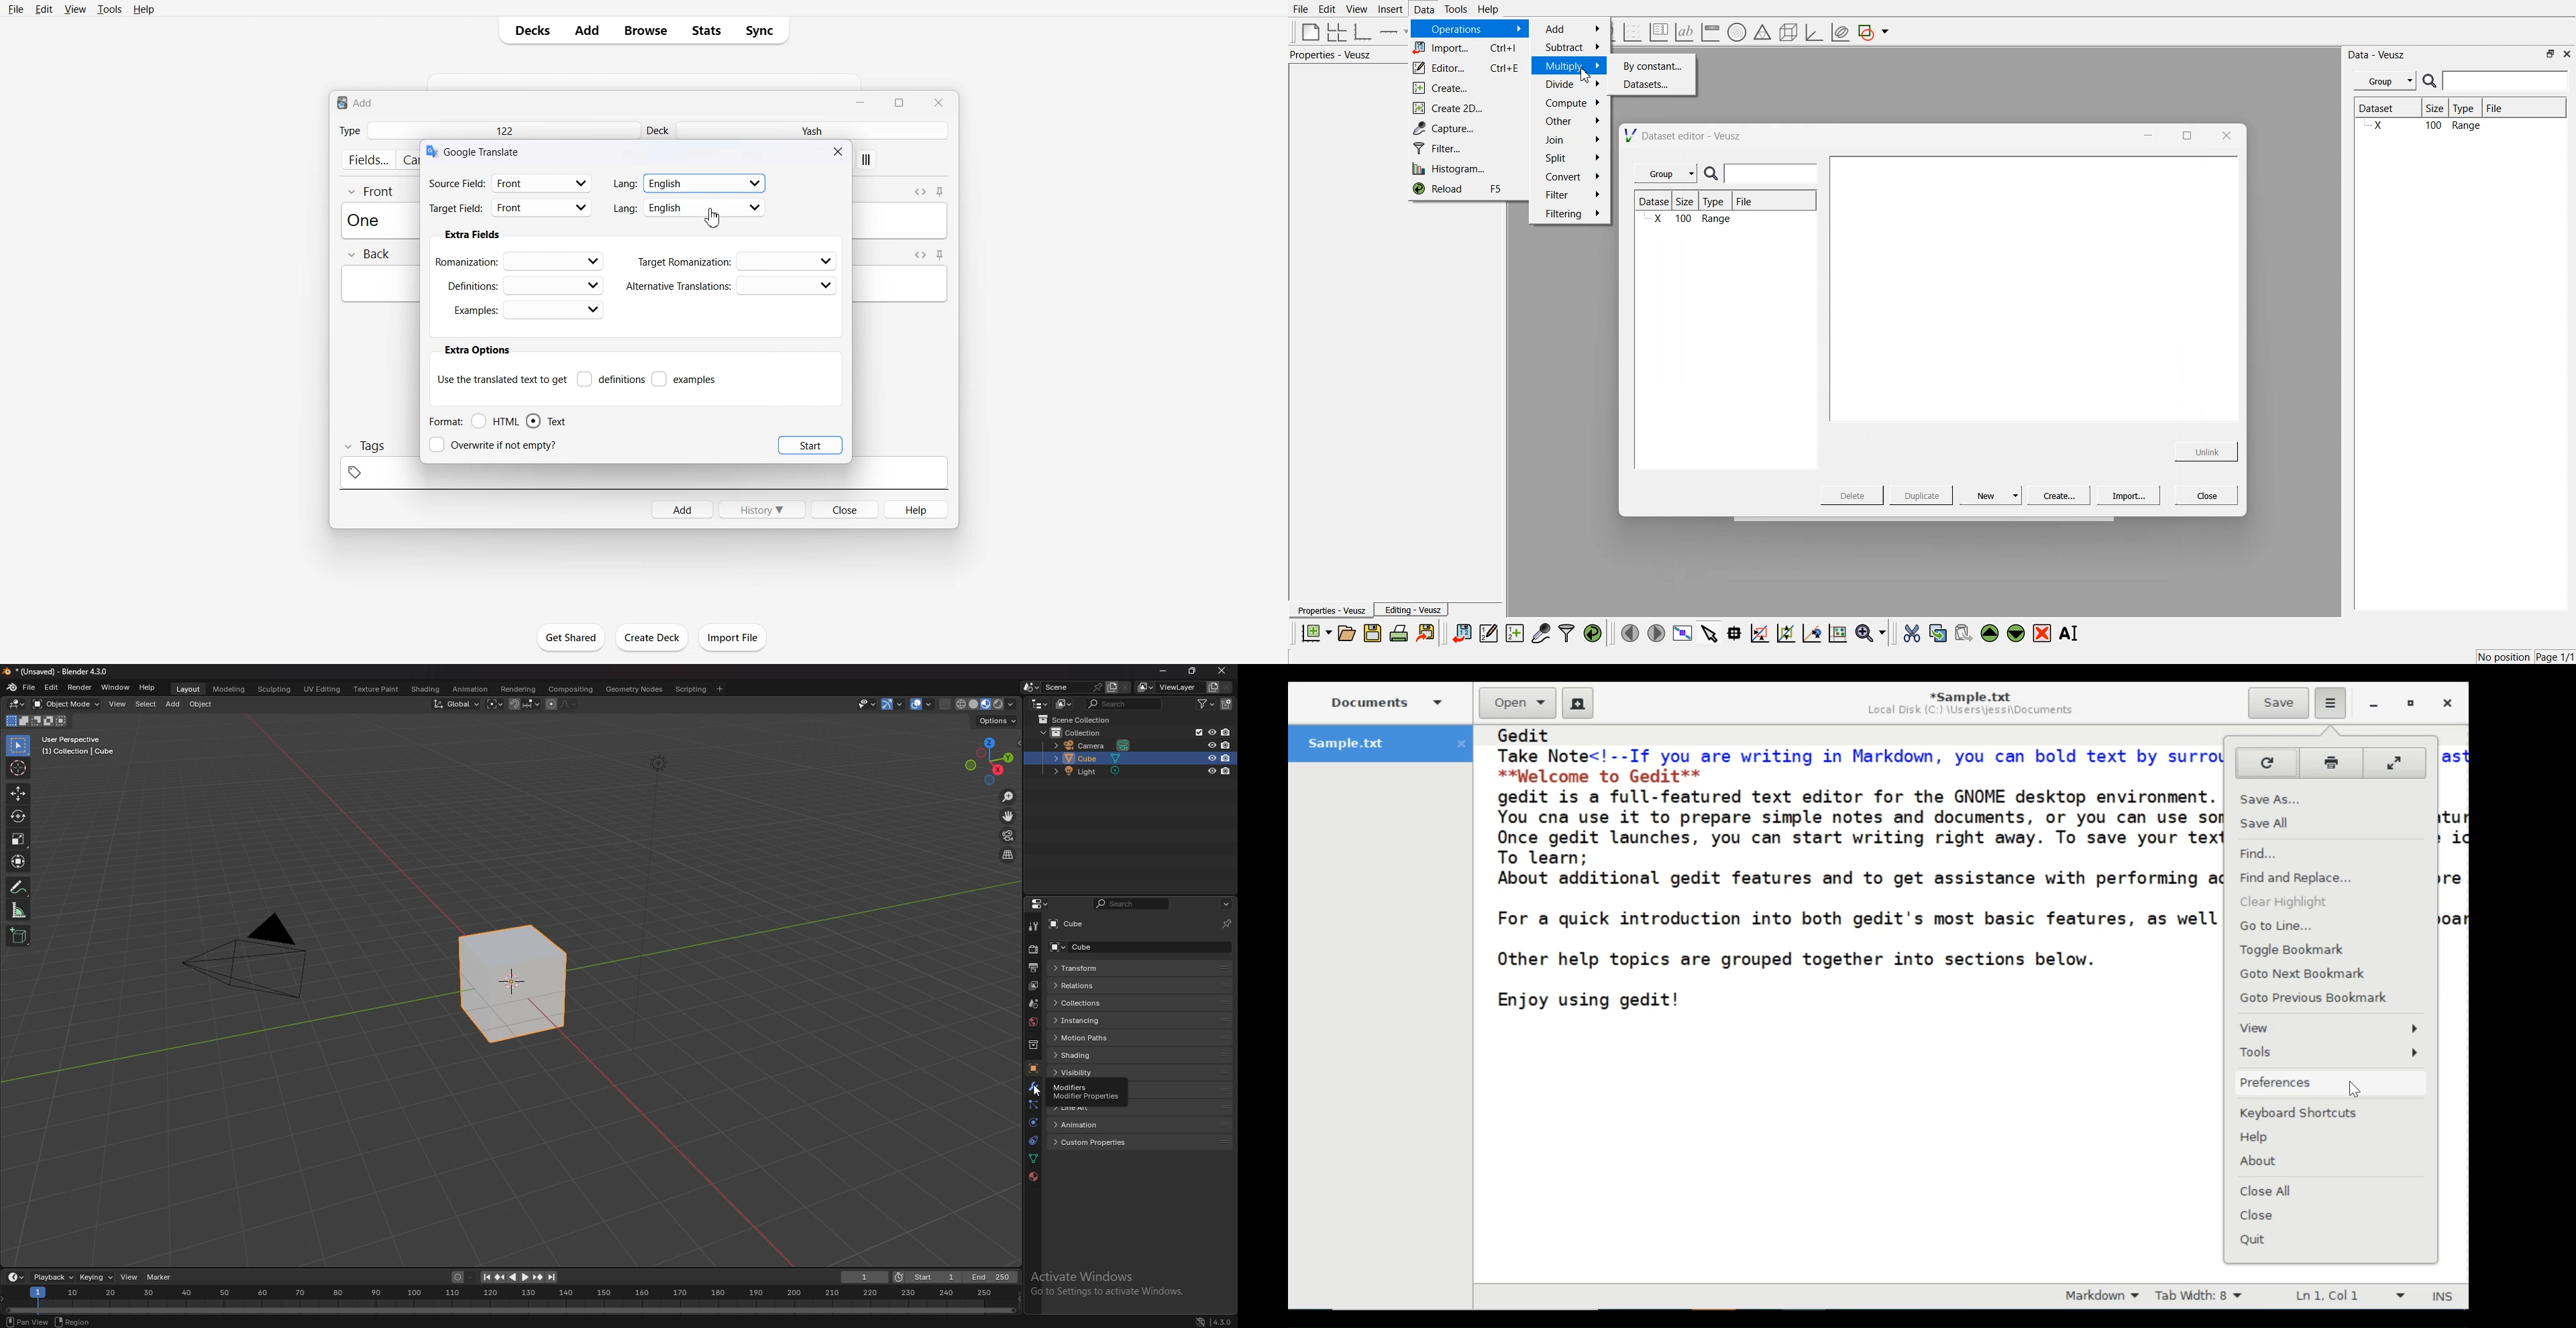  I want to click on Cursor, so click(713, 217).